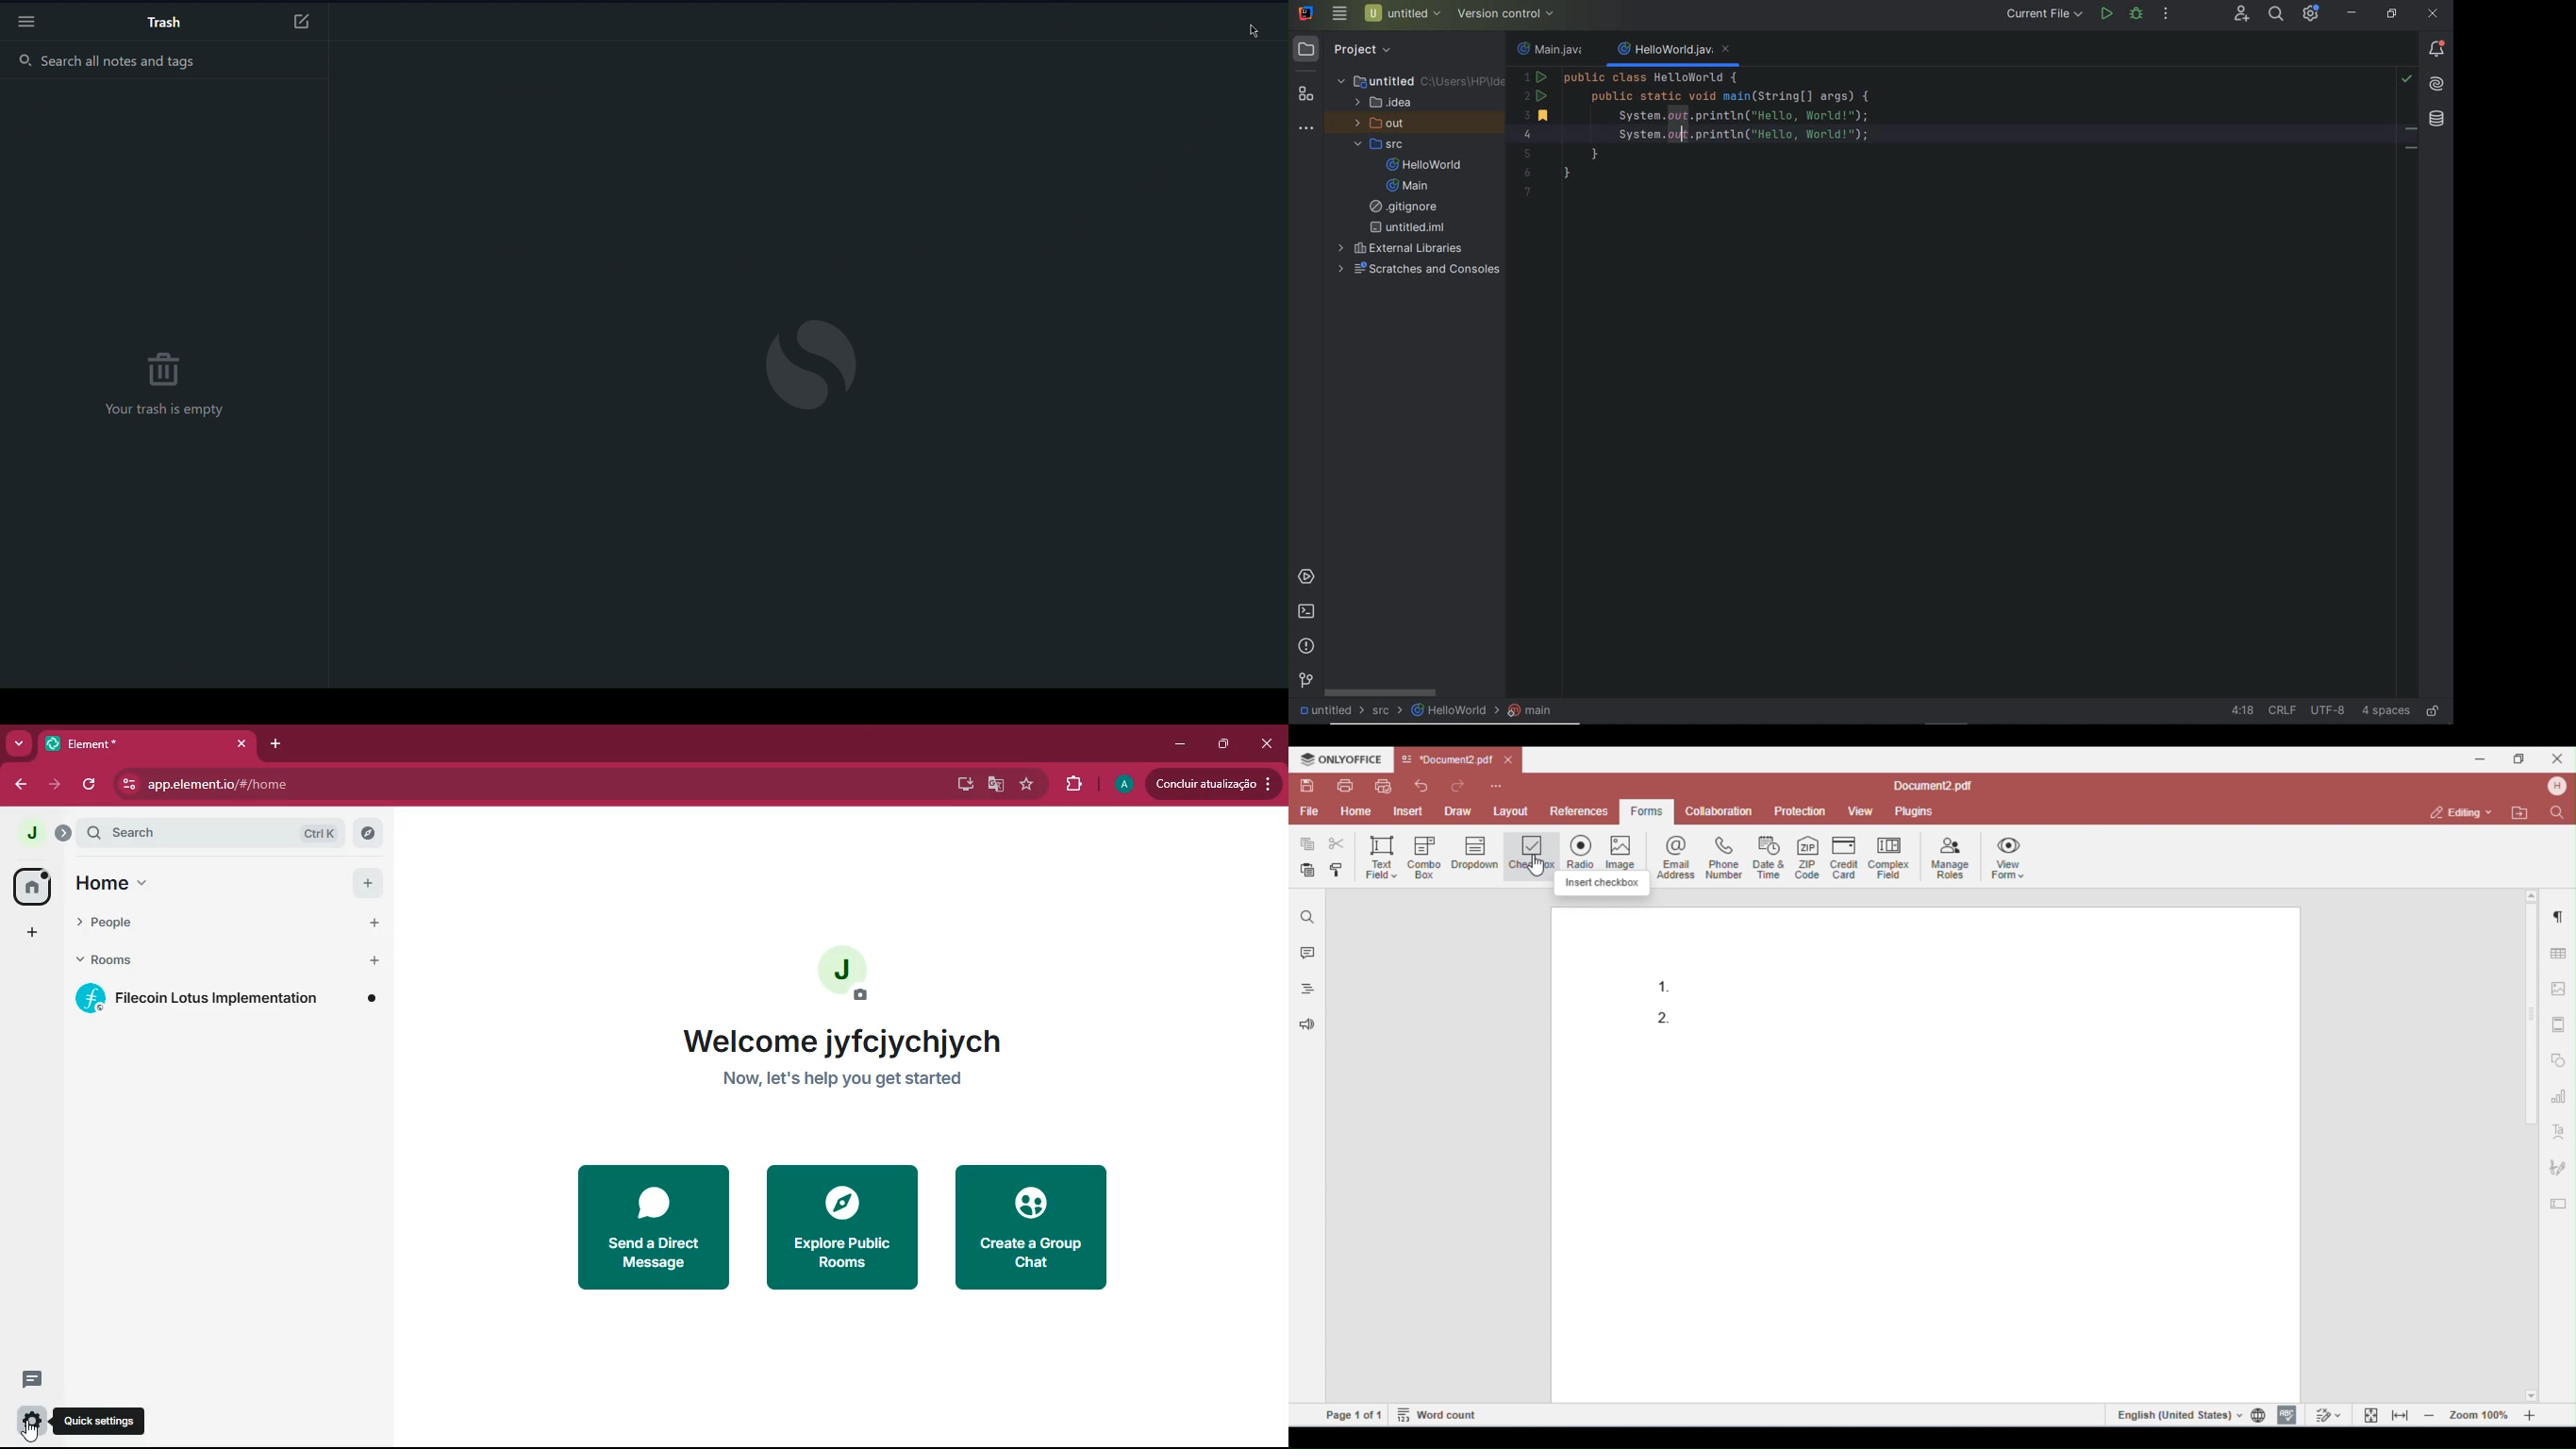 Image resolution: width=2576 pixels, height=1456 pixels. Describe the element at coordinates (64, 835) in the screenshot. I see `expand` at that location.